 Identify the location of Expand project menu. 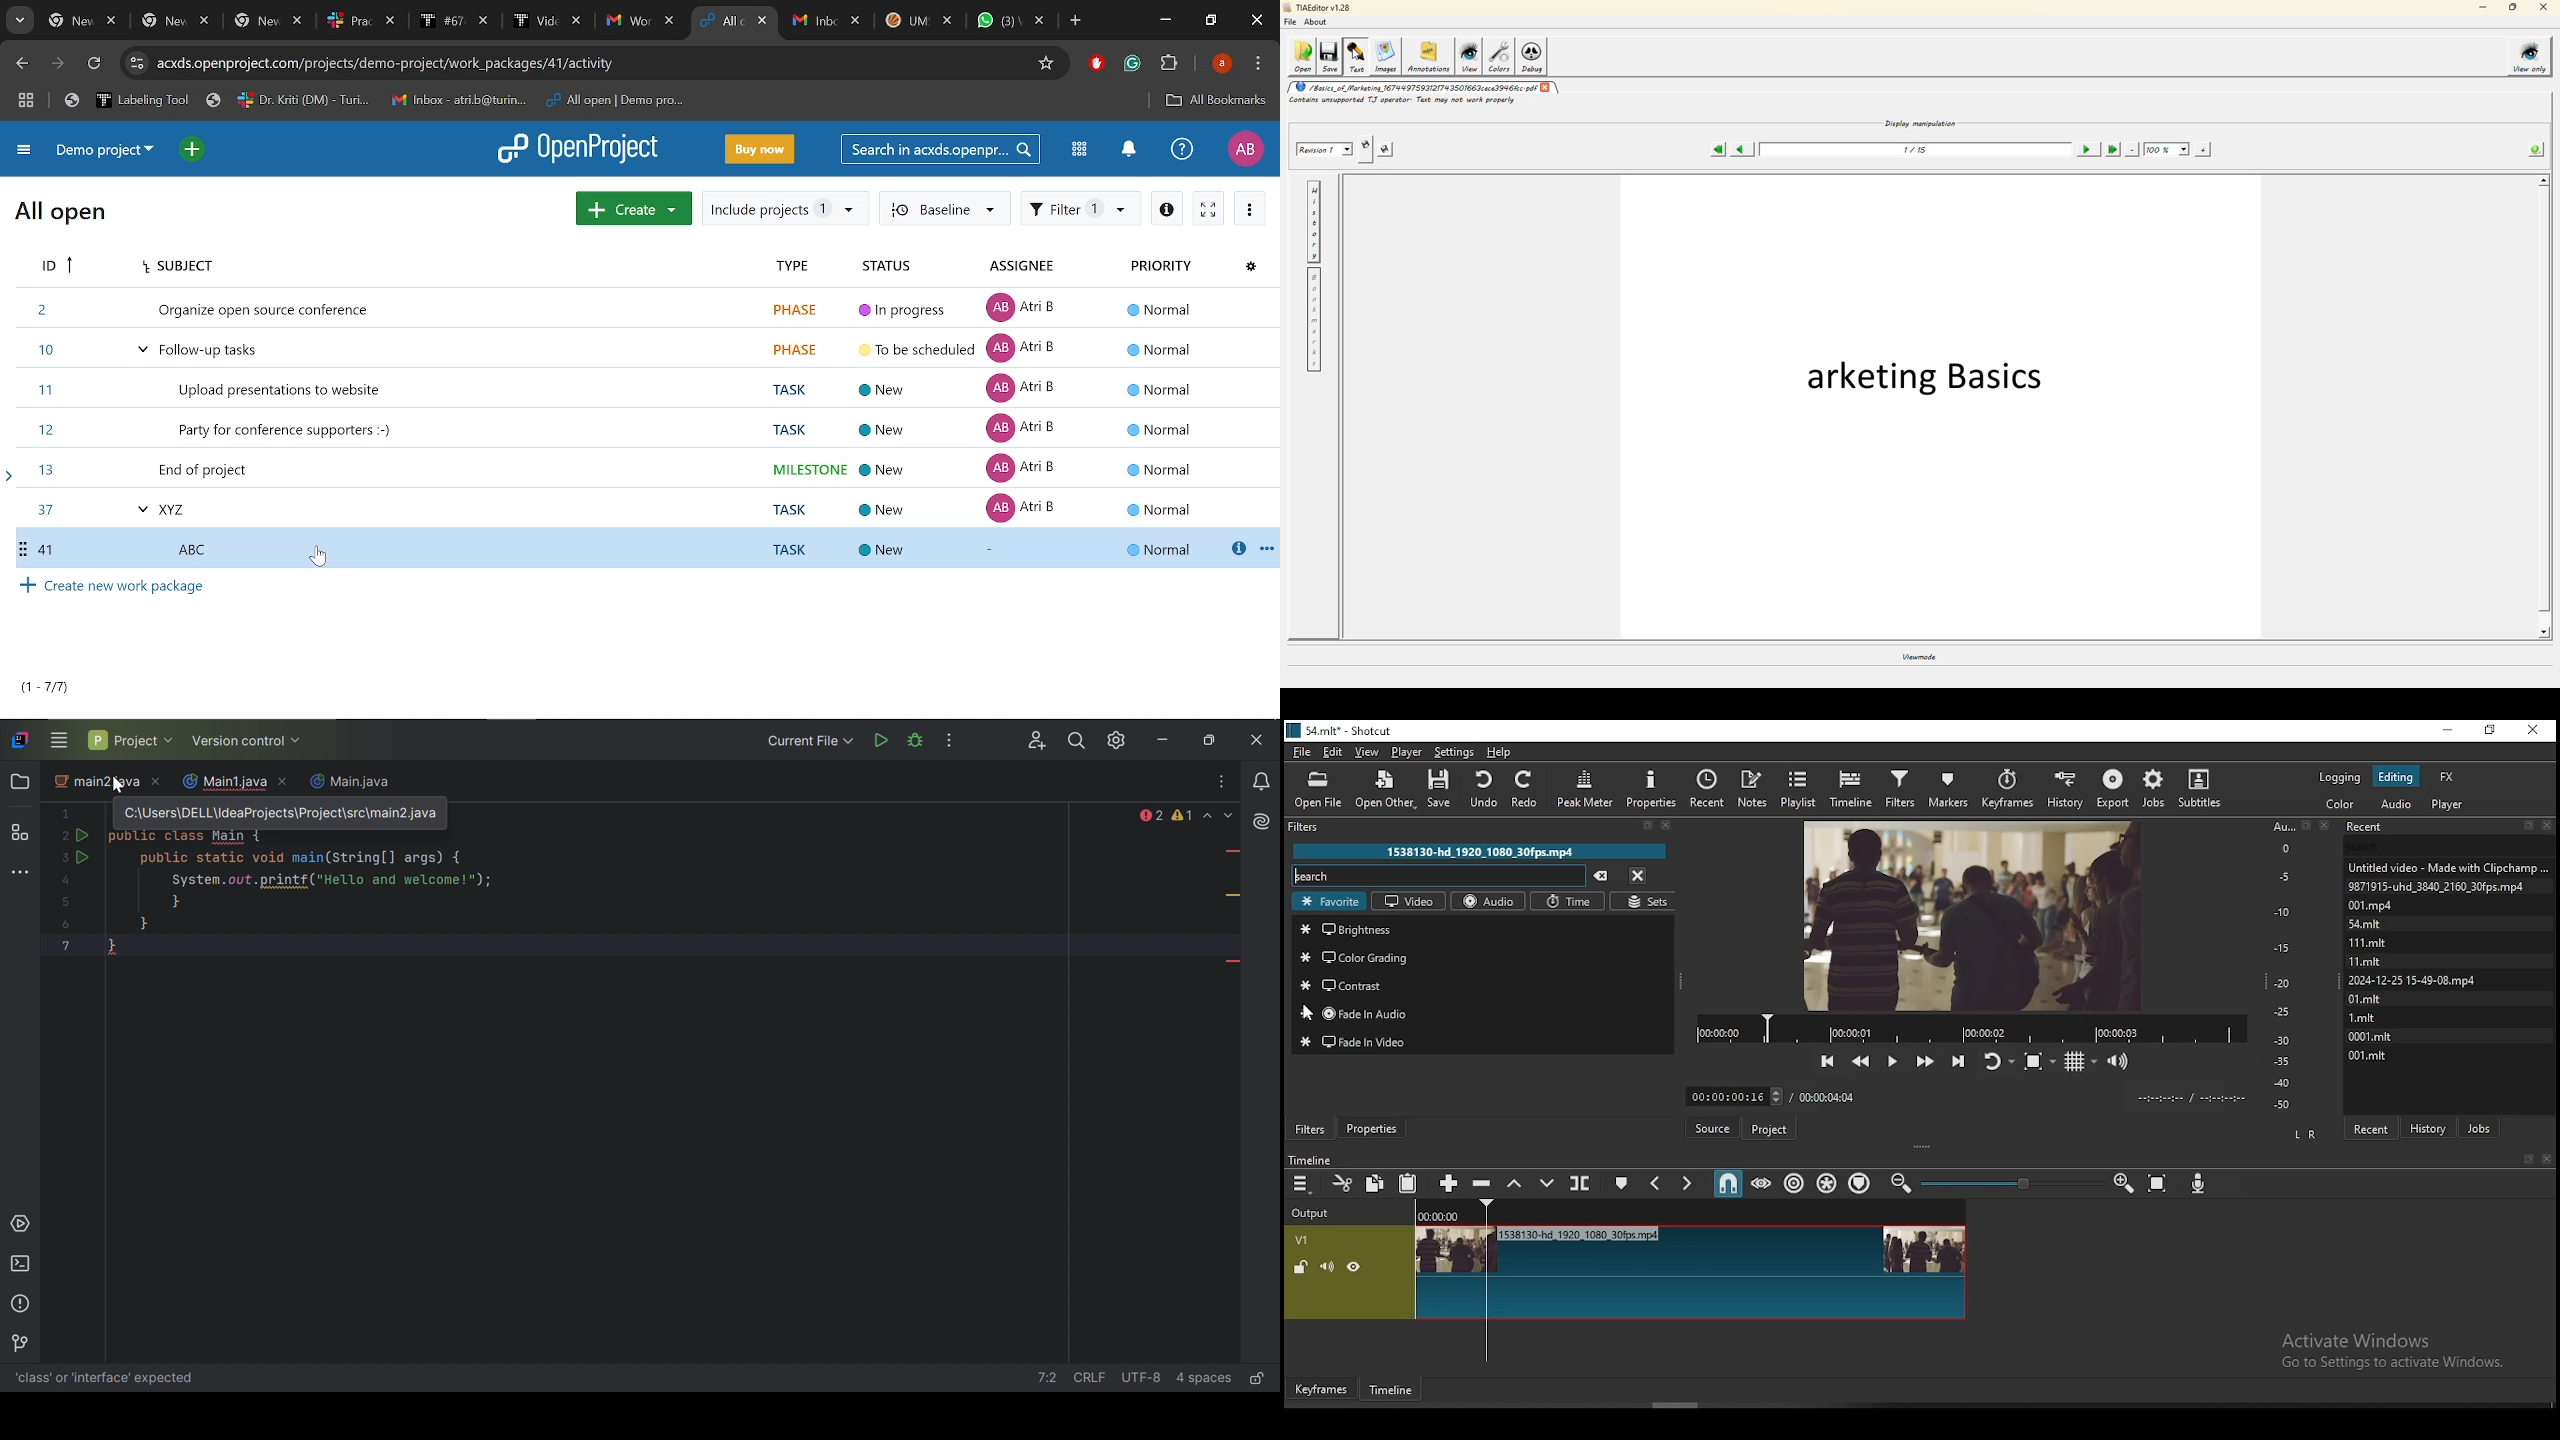
(25, 150).